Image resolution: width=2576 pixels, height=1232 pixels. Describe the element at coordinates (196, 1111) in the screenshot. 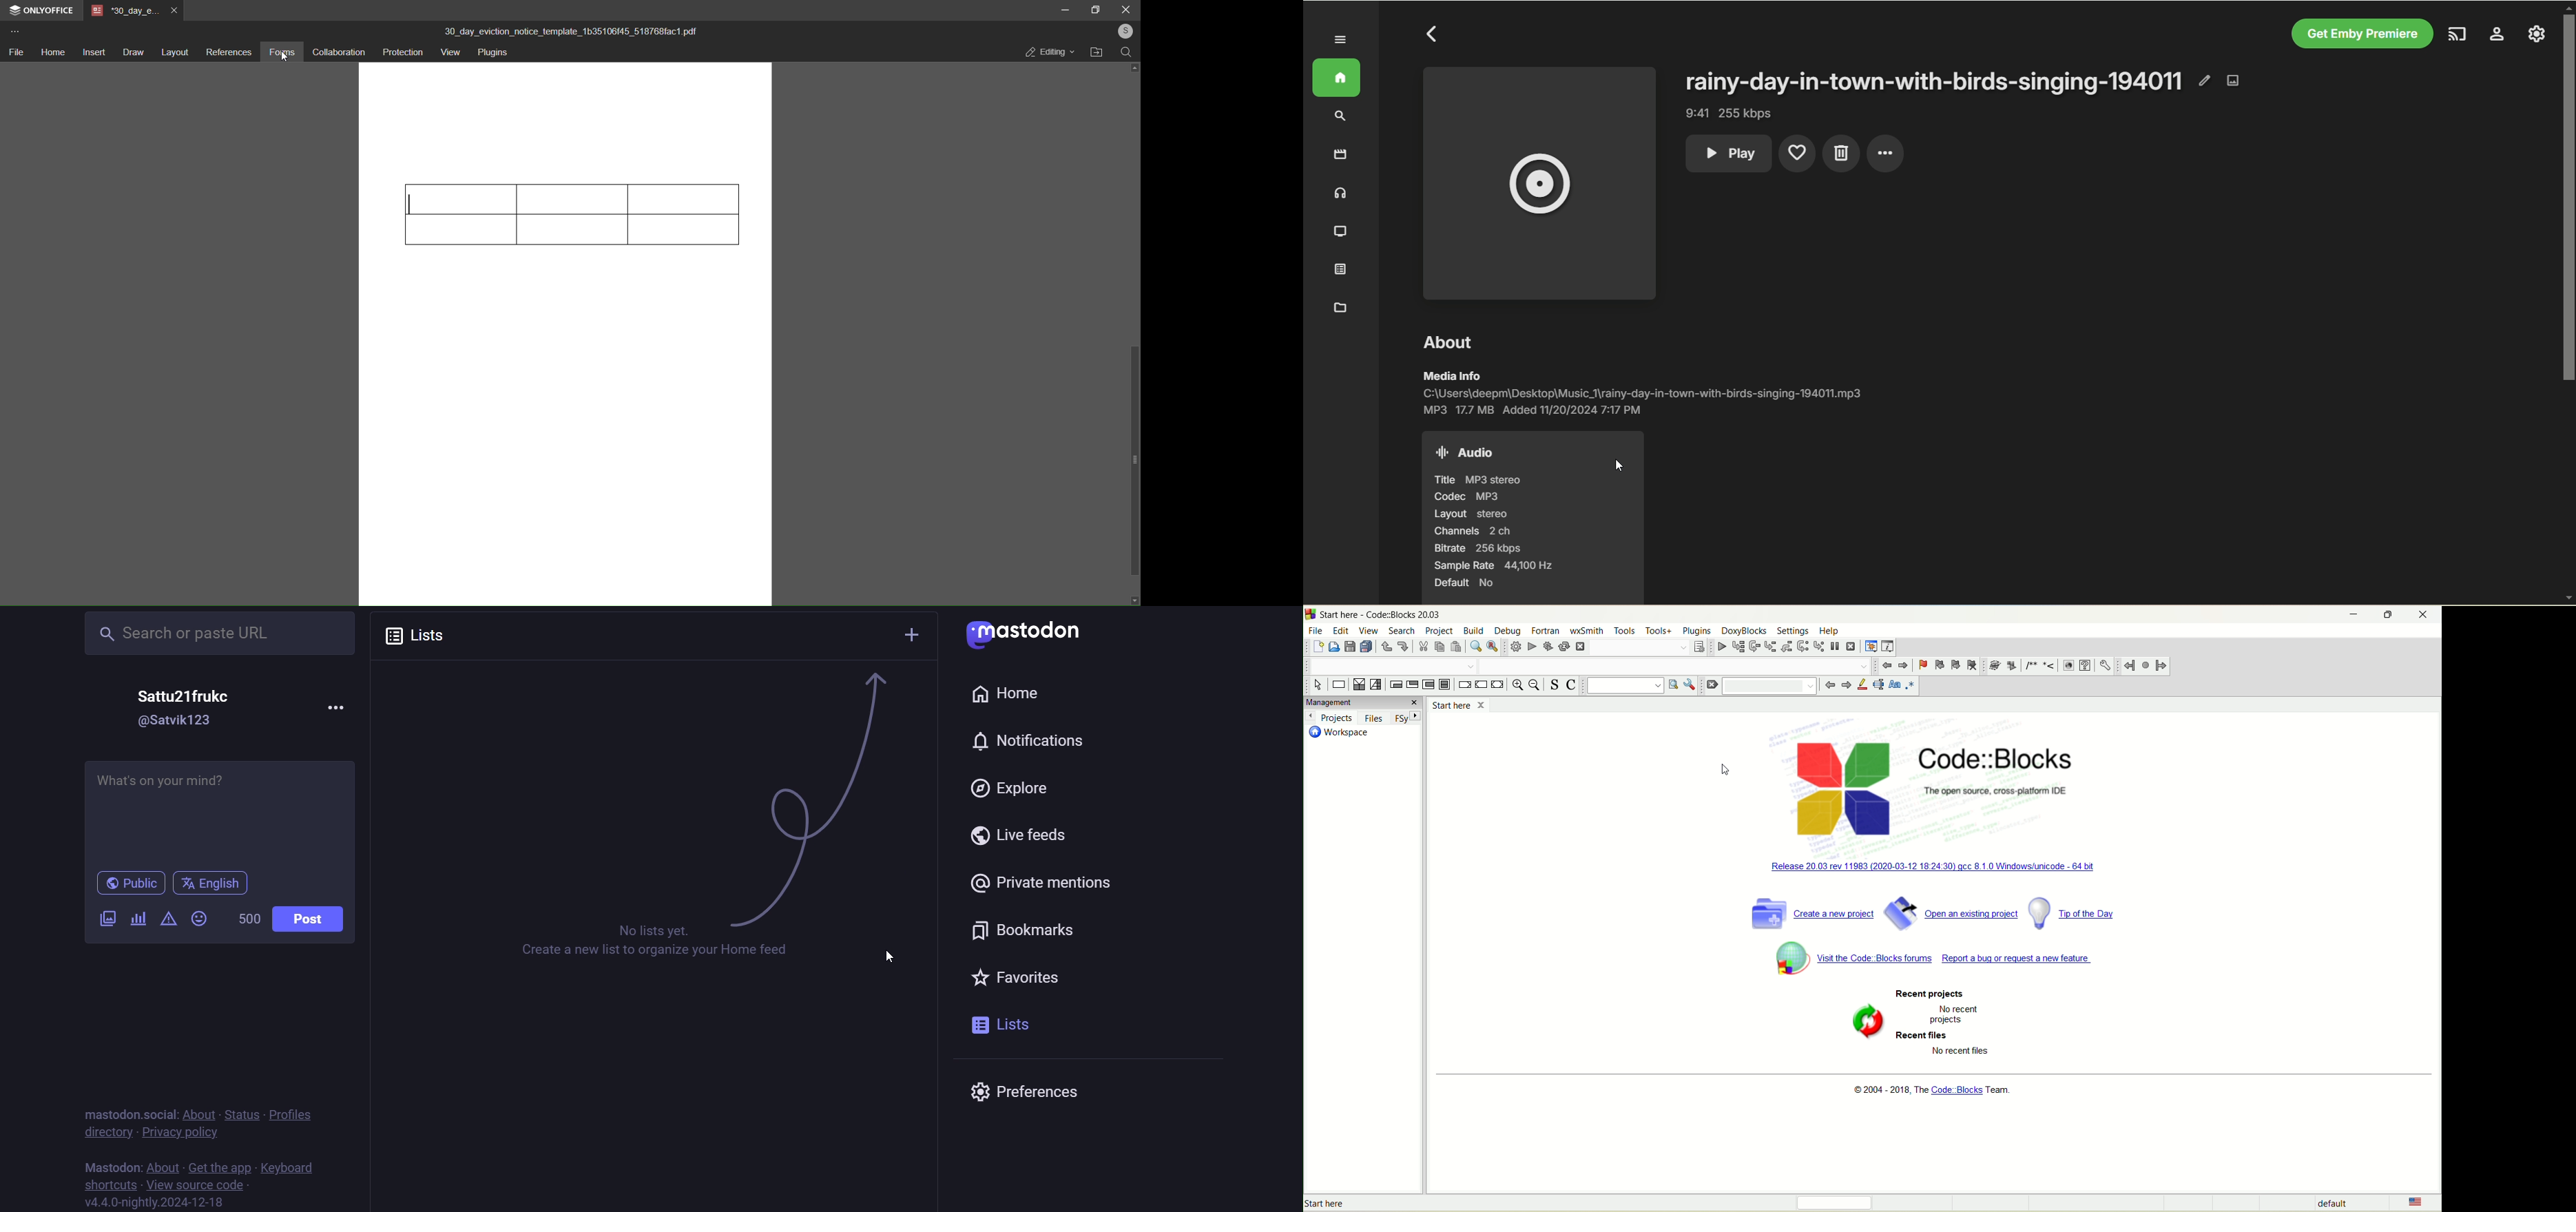

I see `about` at that location.